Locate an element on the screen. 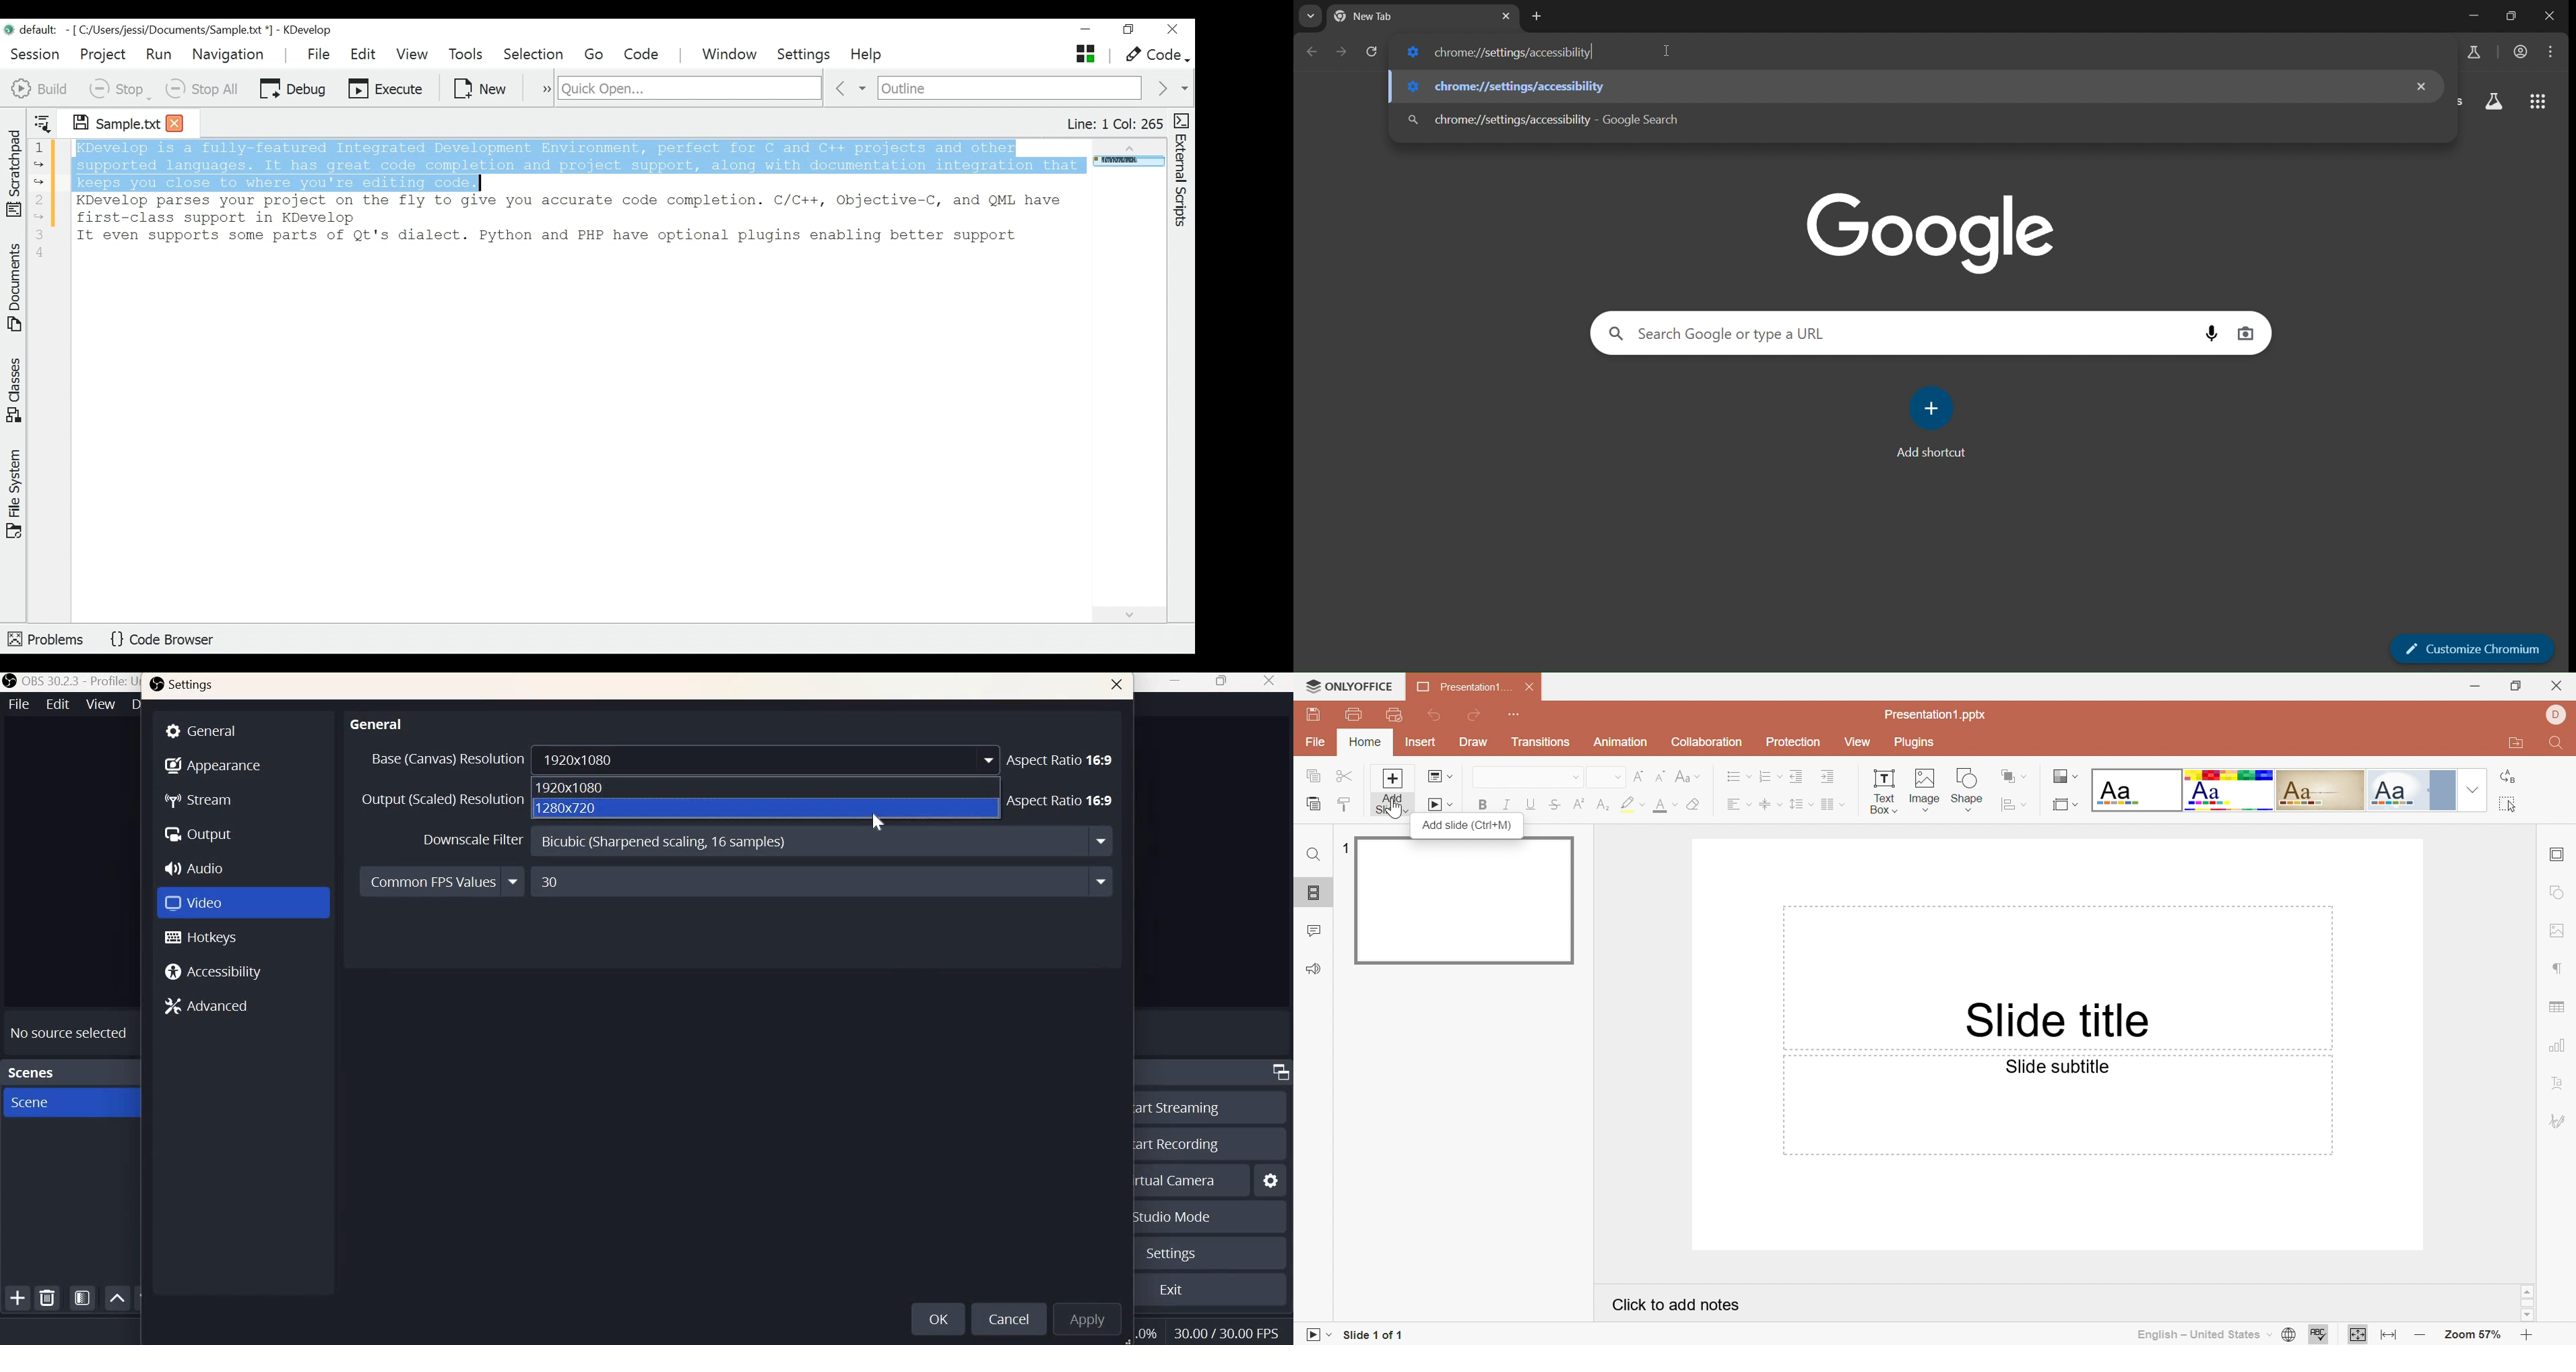  Drop Down is located at coordinates (2473, 789).